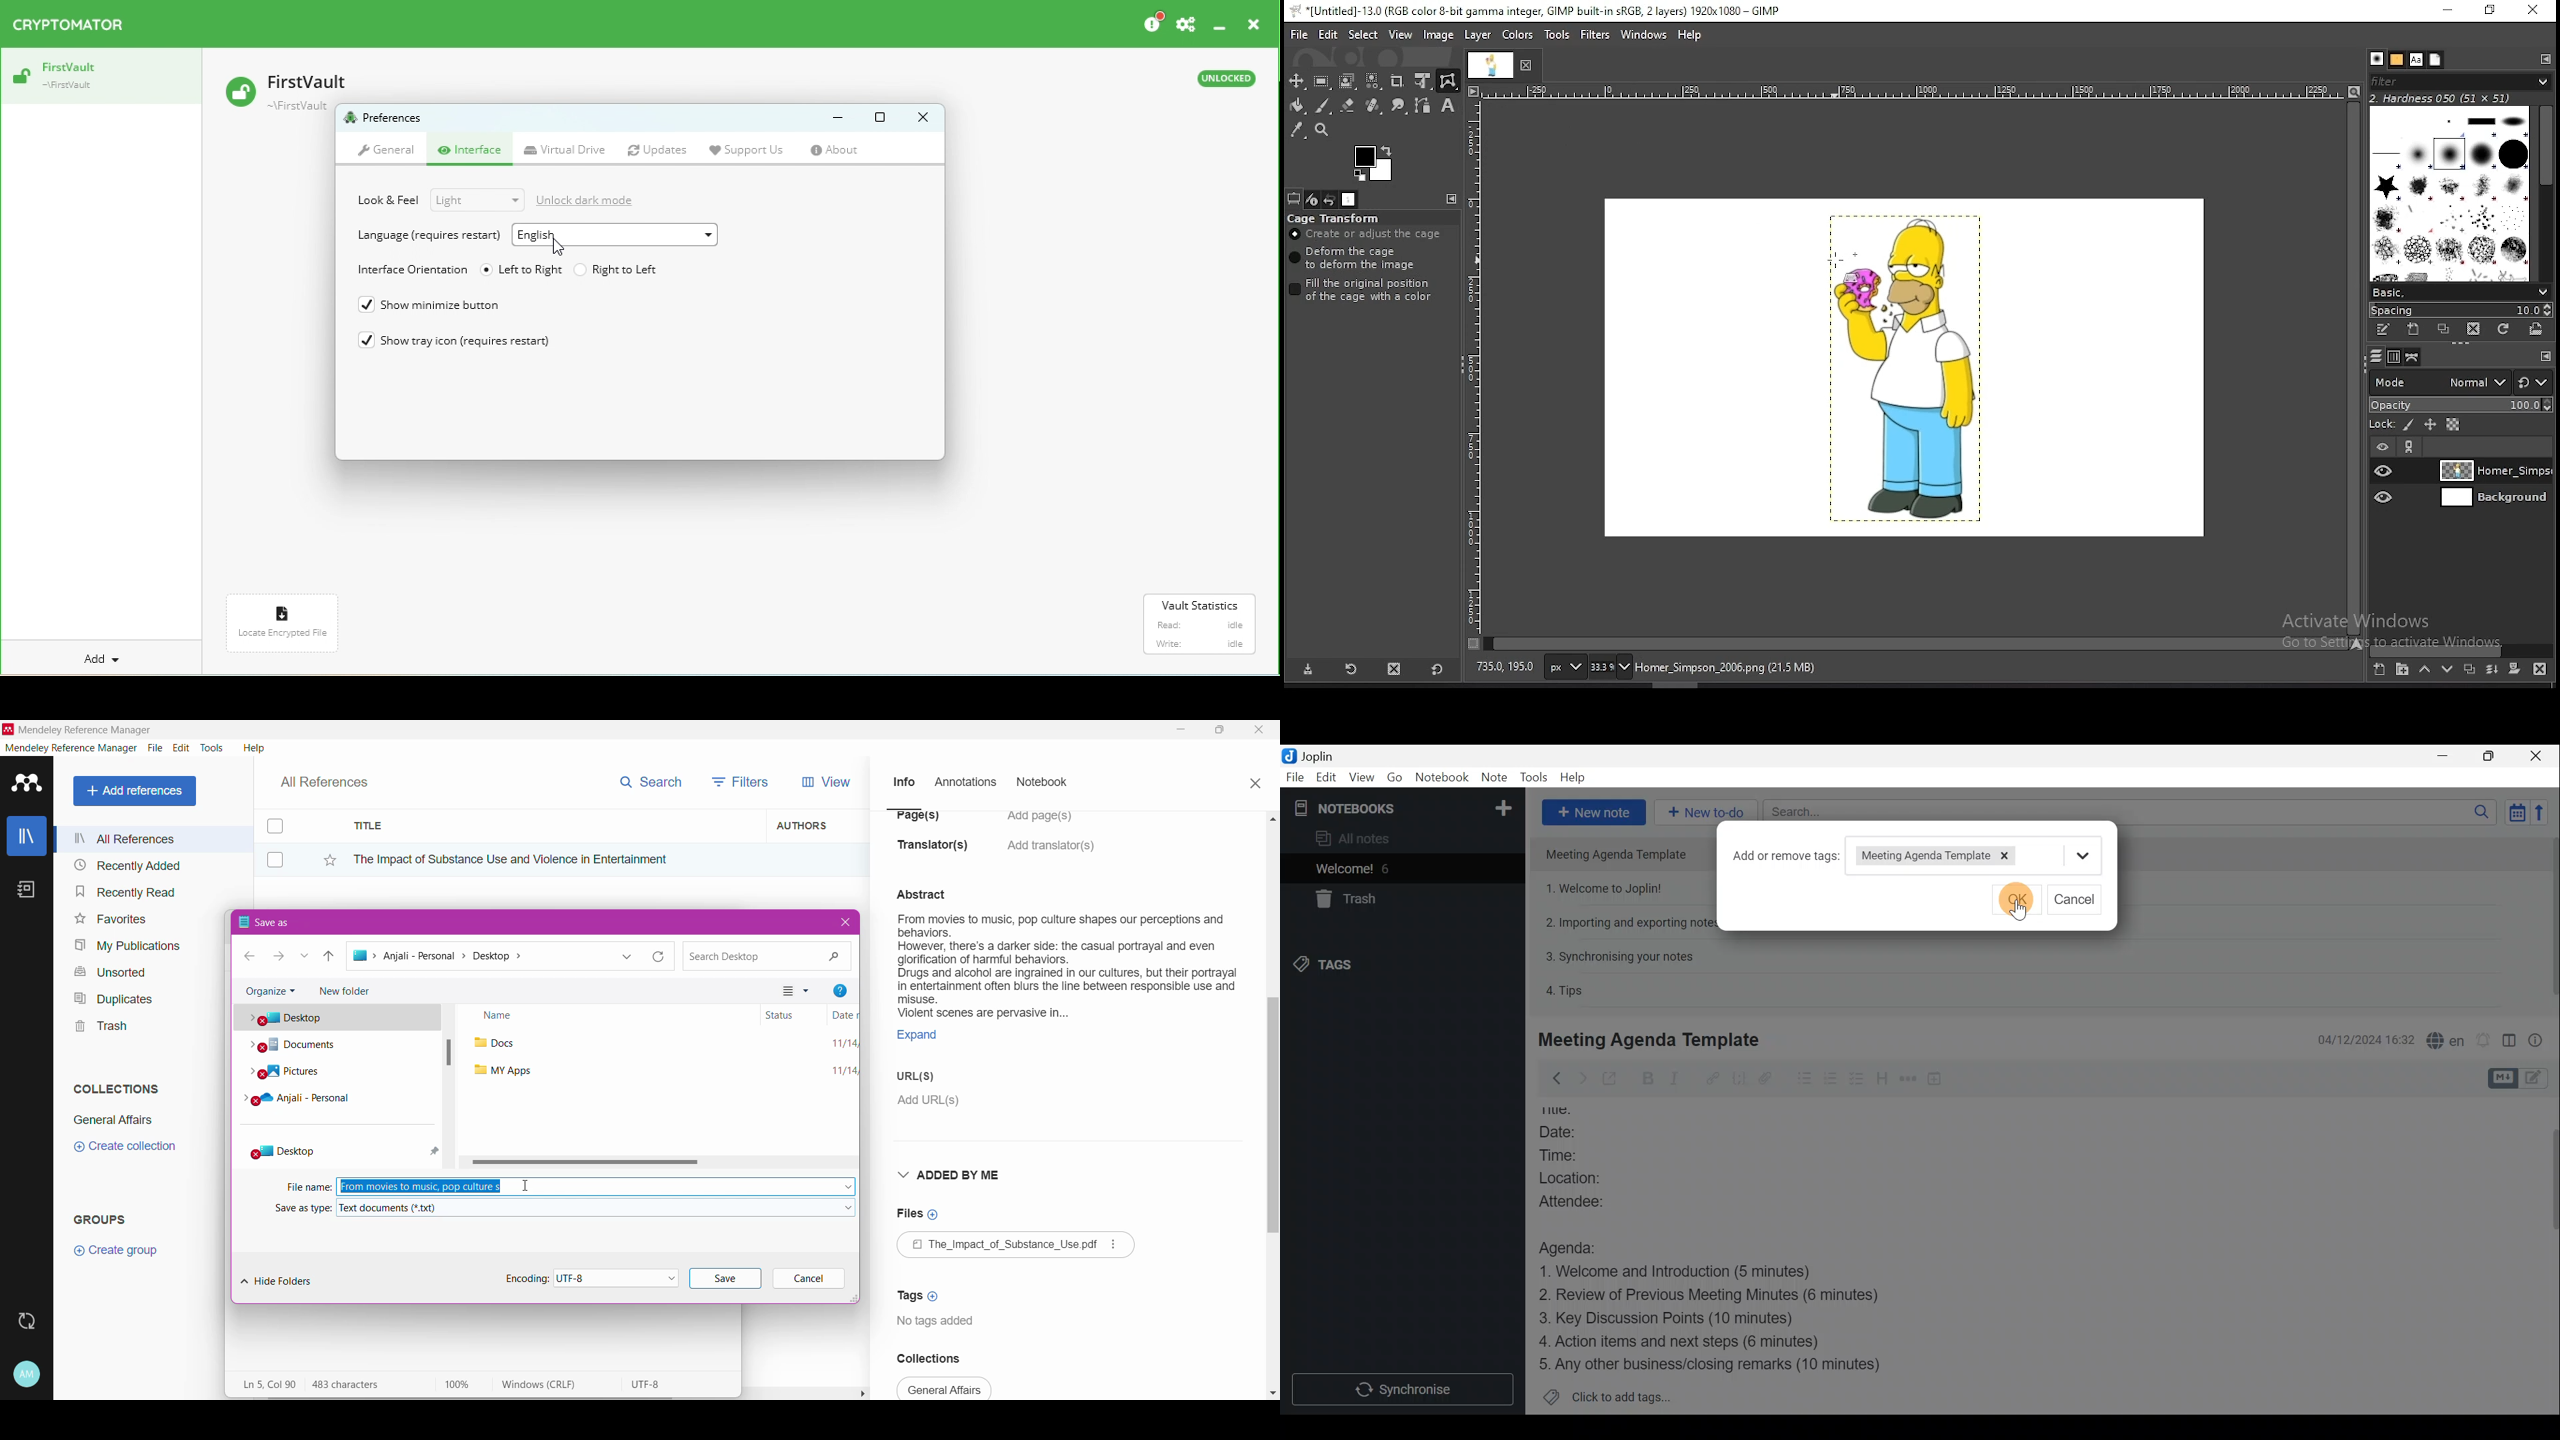  I want to click on colors, so click(1517, 35).